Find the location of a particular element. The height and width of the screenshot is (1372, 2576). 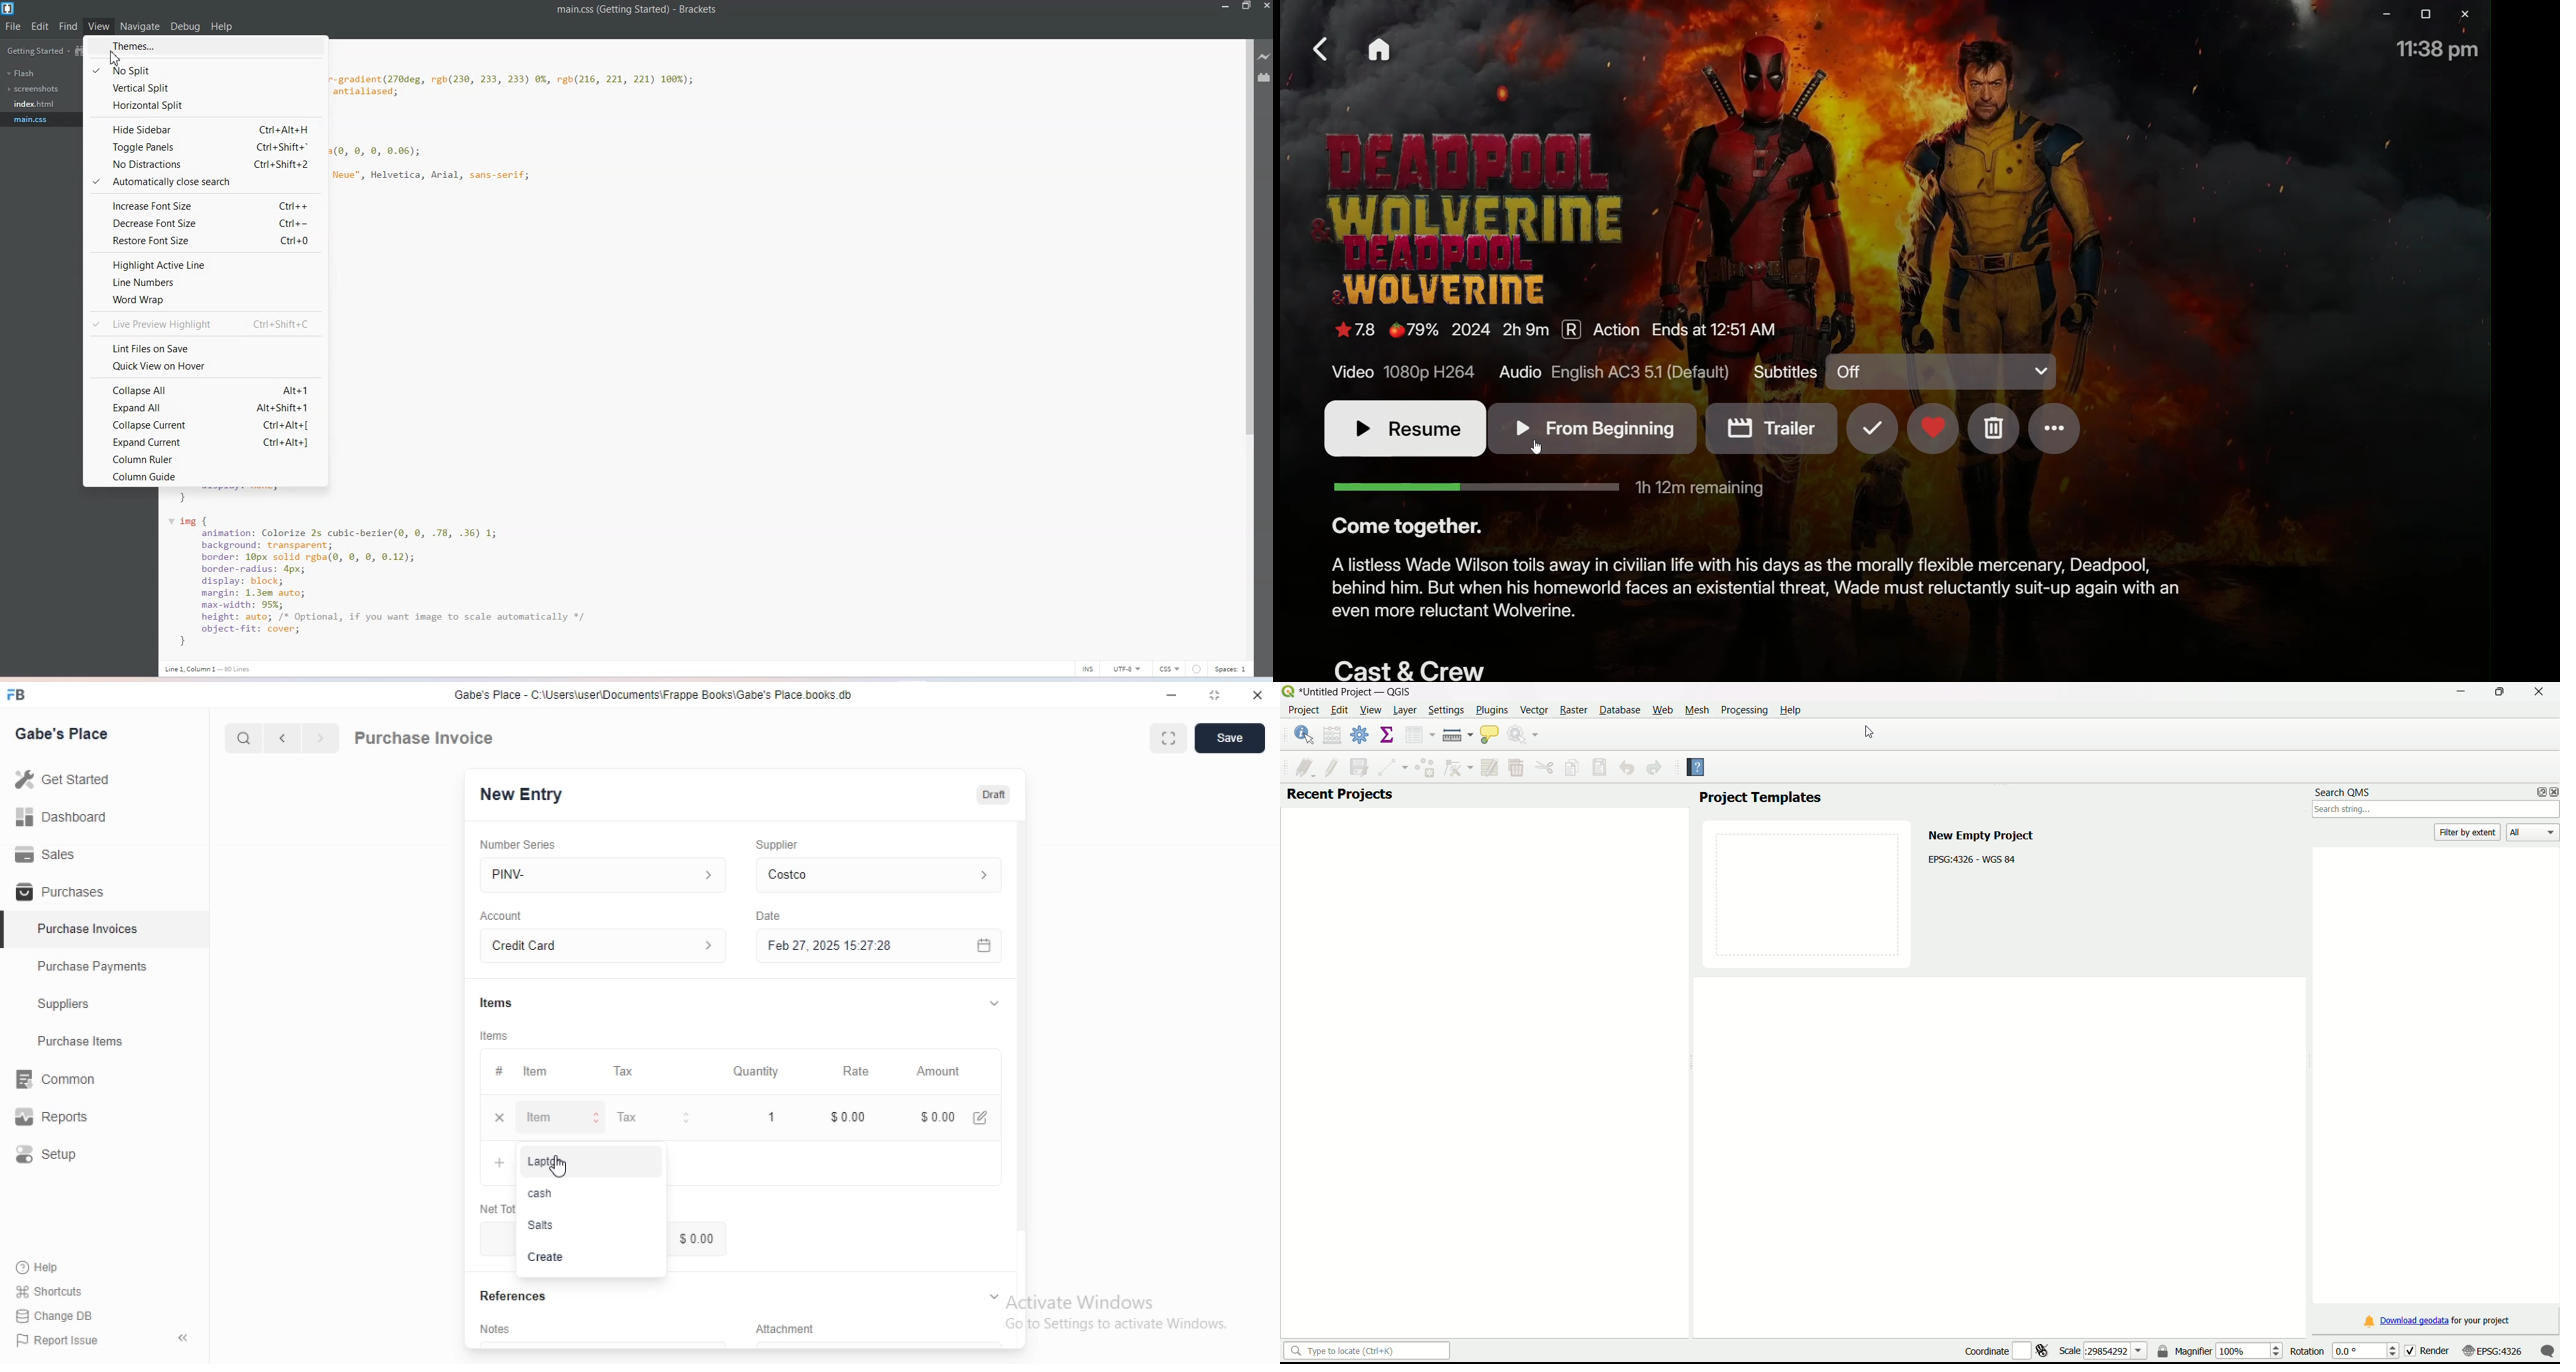

Net Total is located at coordinates (496, 1208).